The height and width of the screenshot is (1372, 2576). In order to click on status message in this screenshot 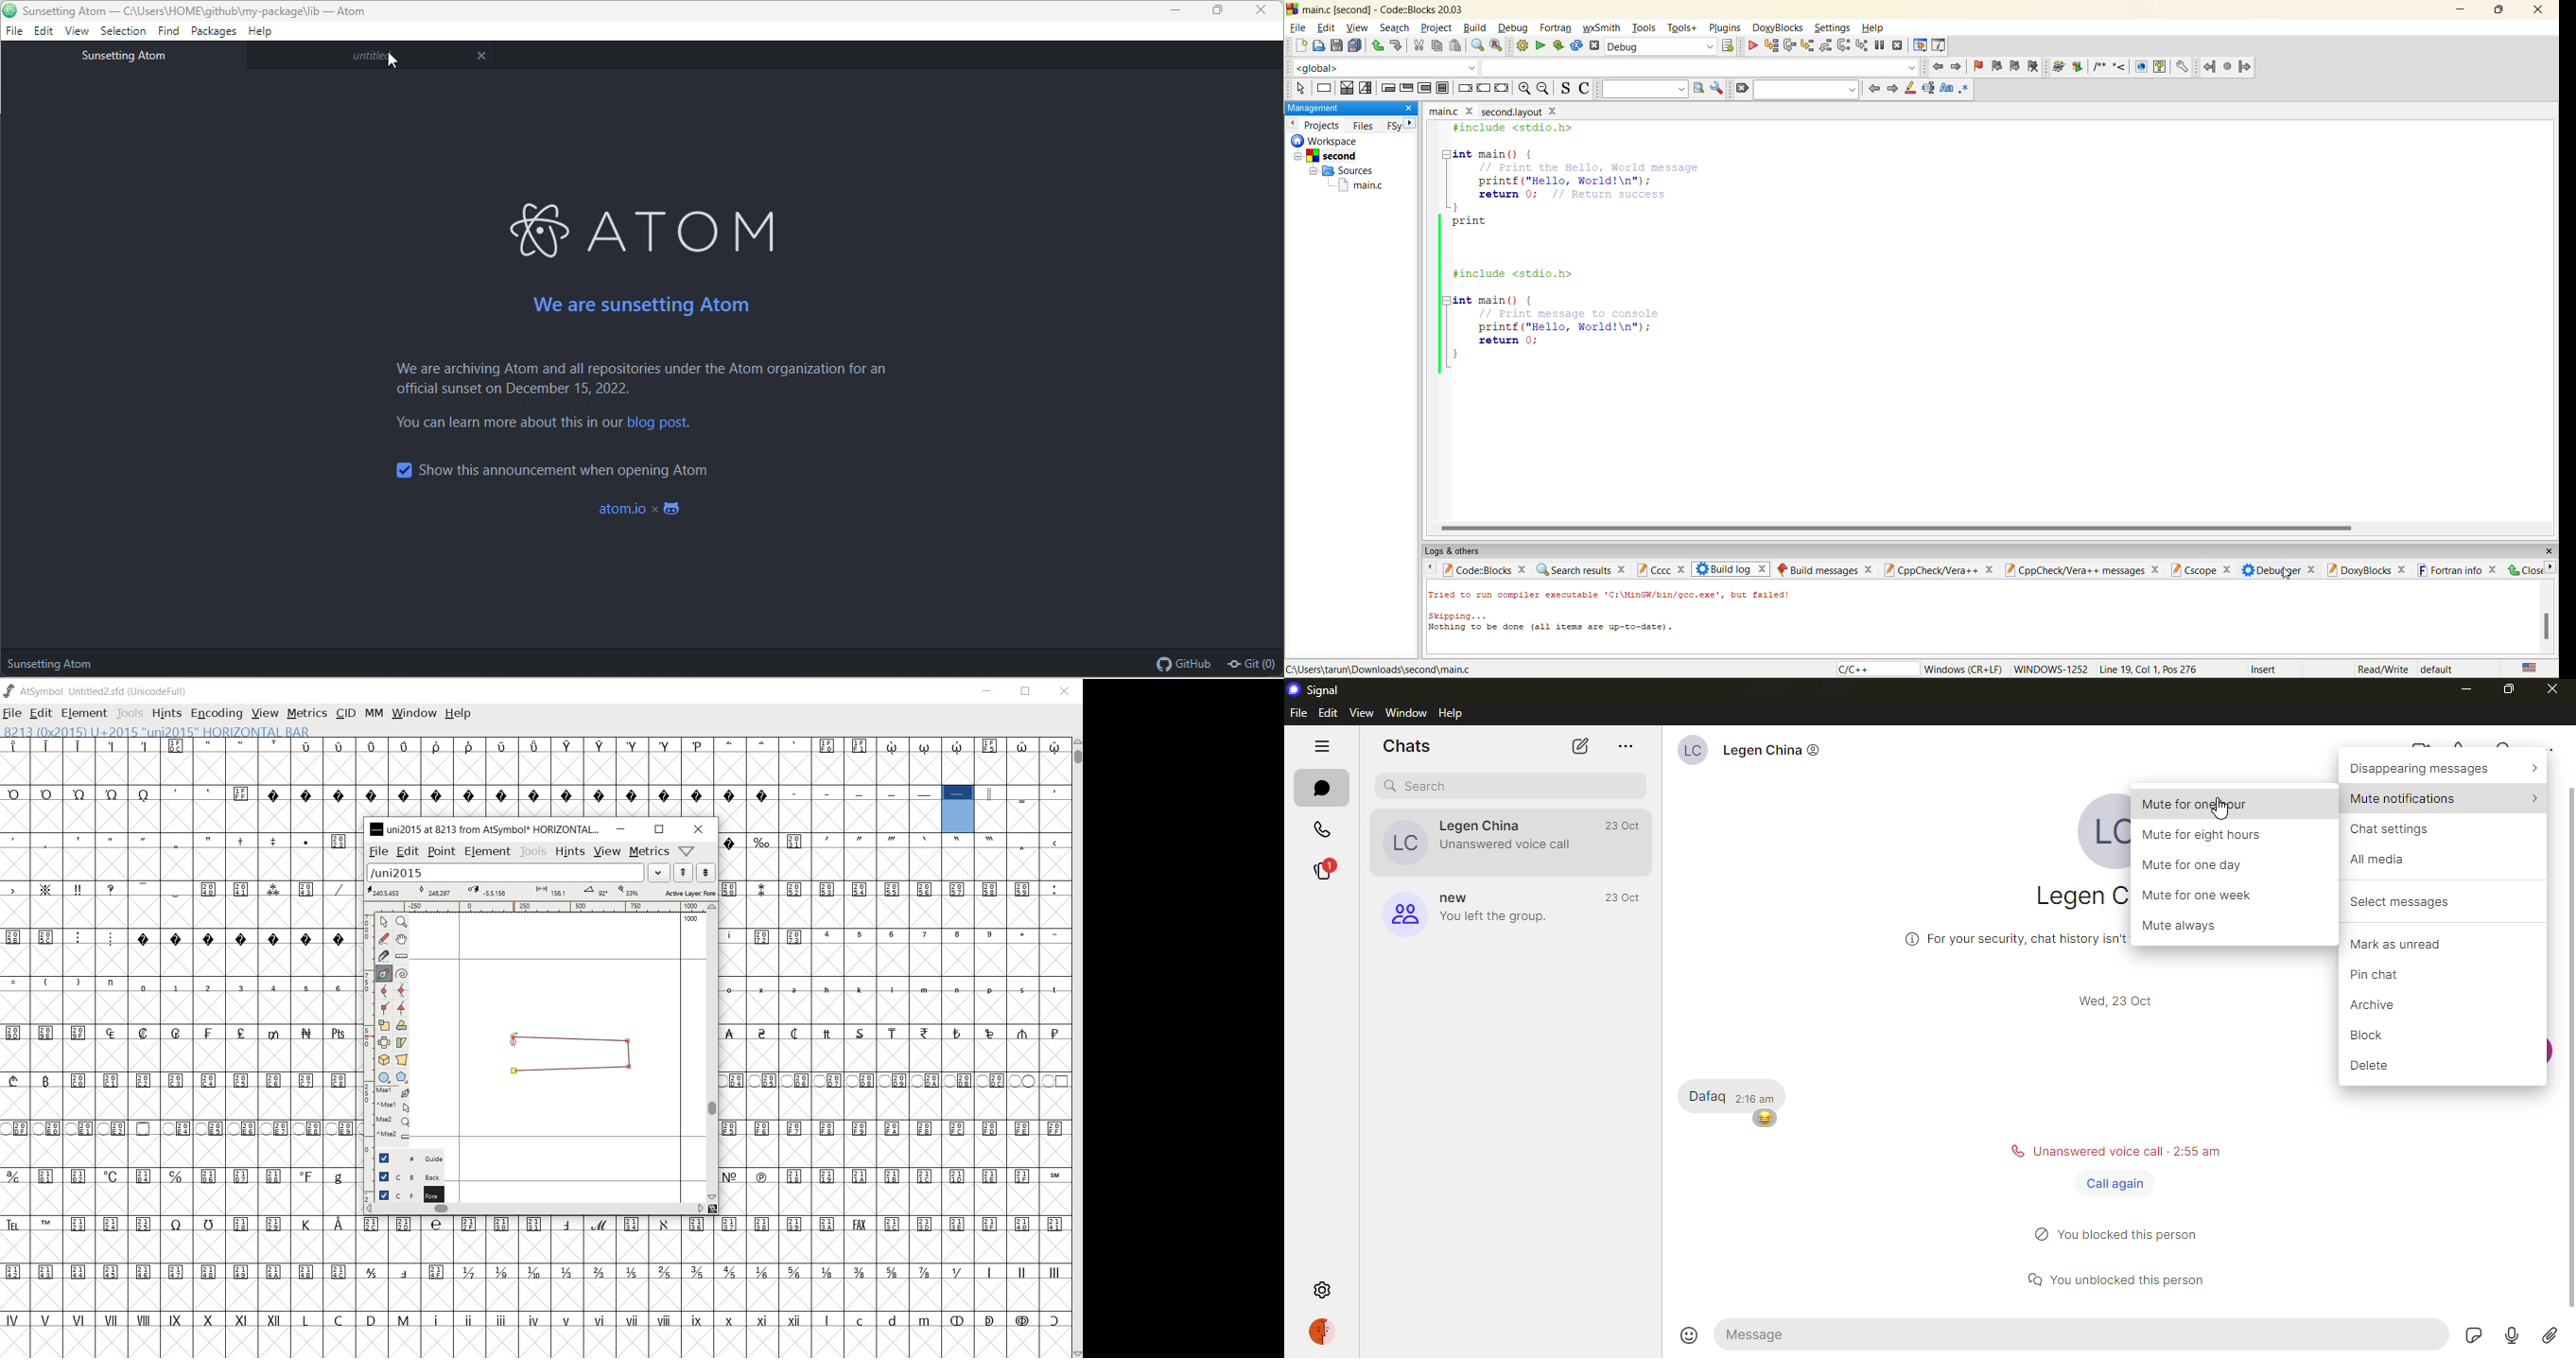, I will do `click(2128, 1276)`.